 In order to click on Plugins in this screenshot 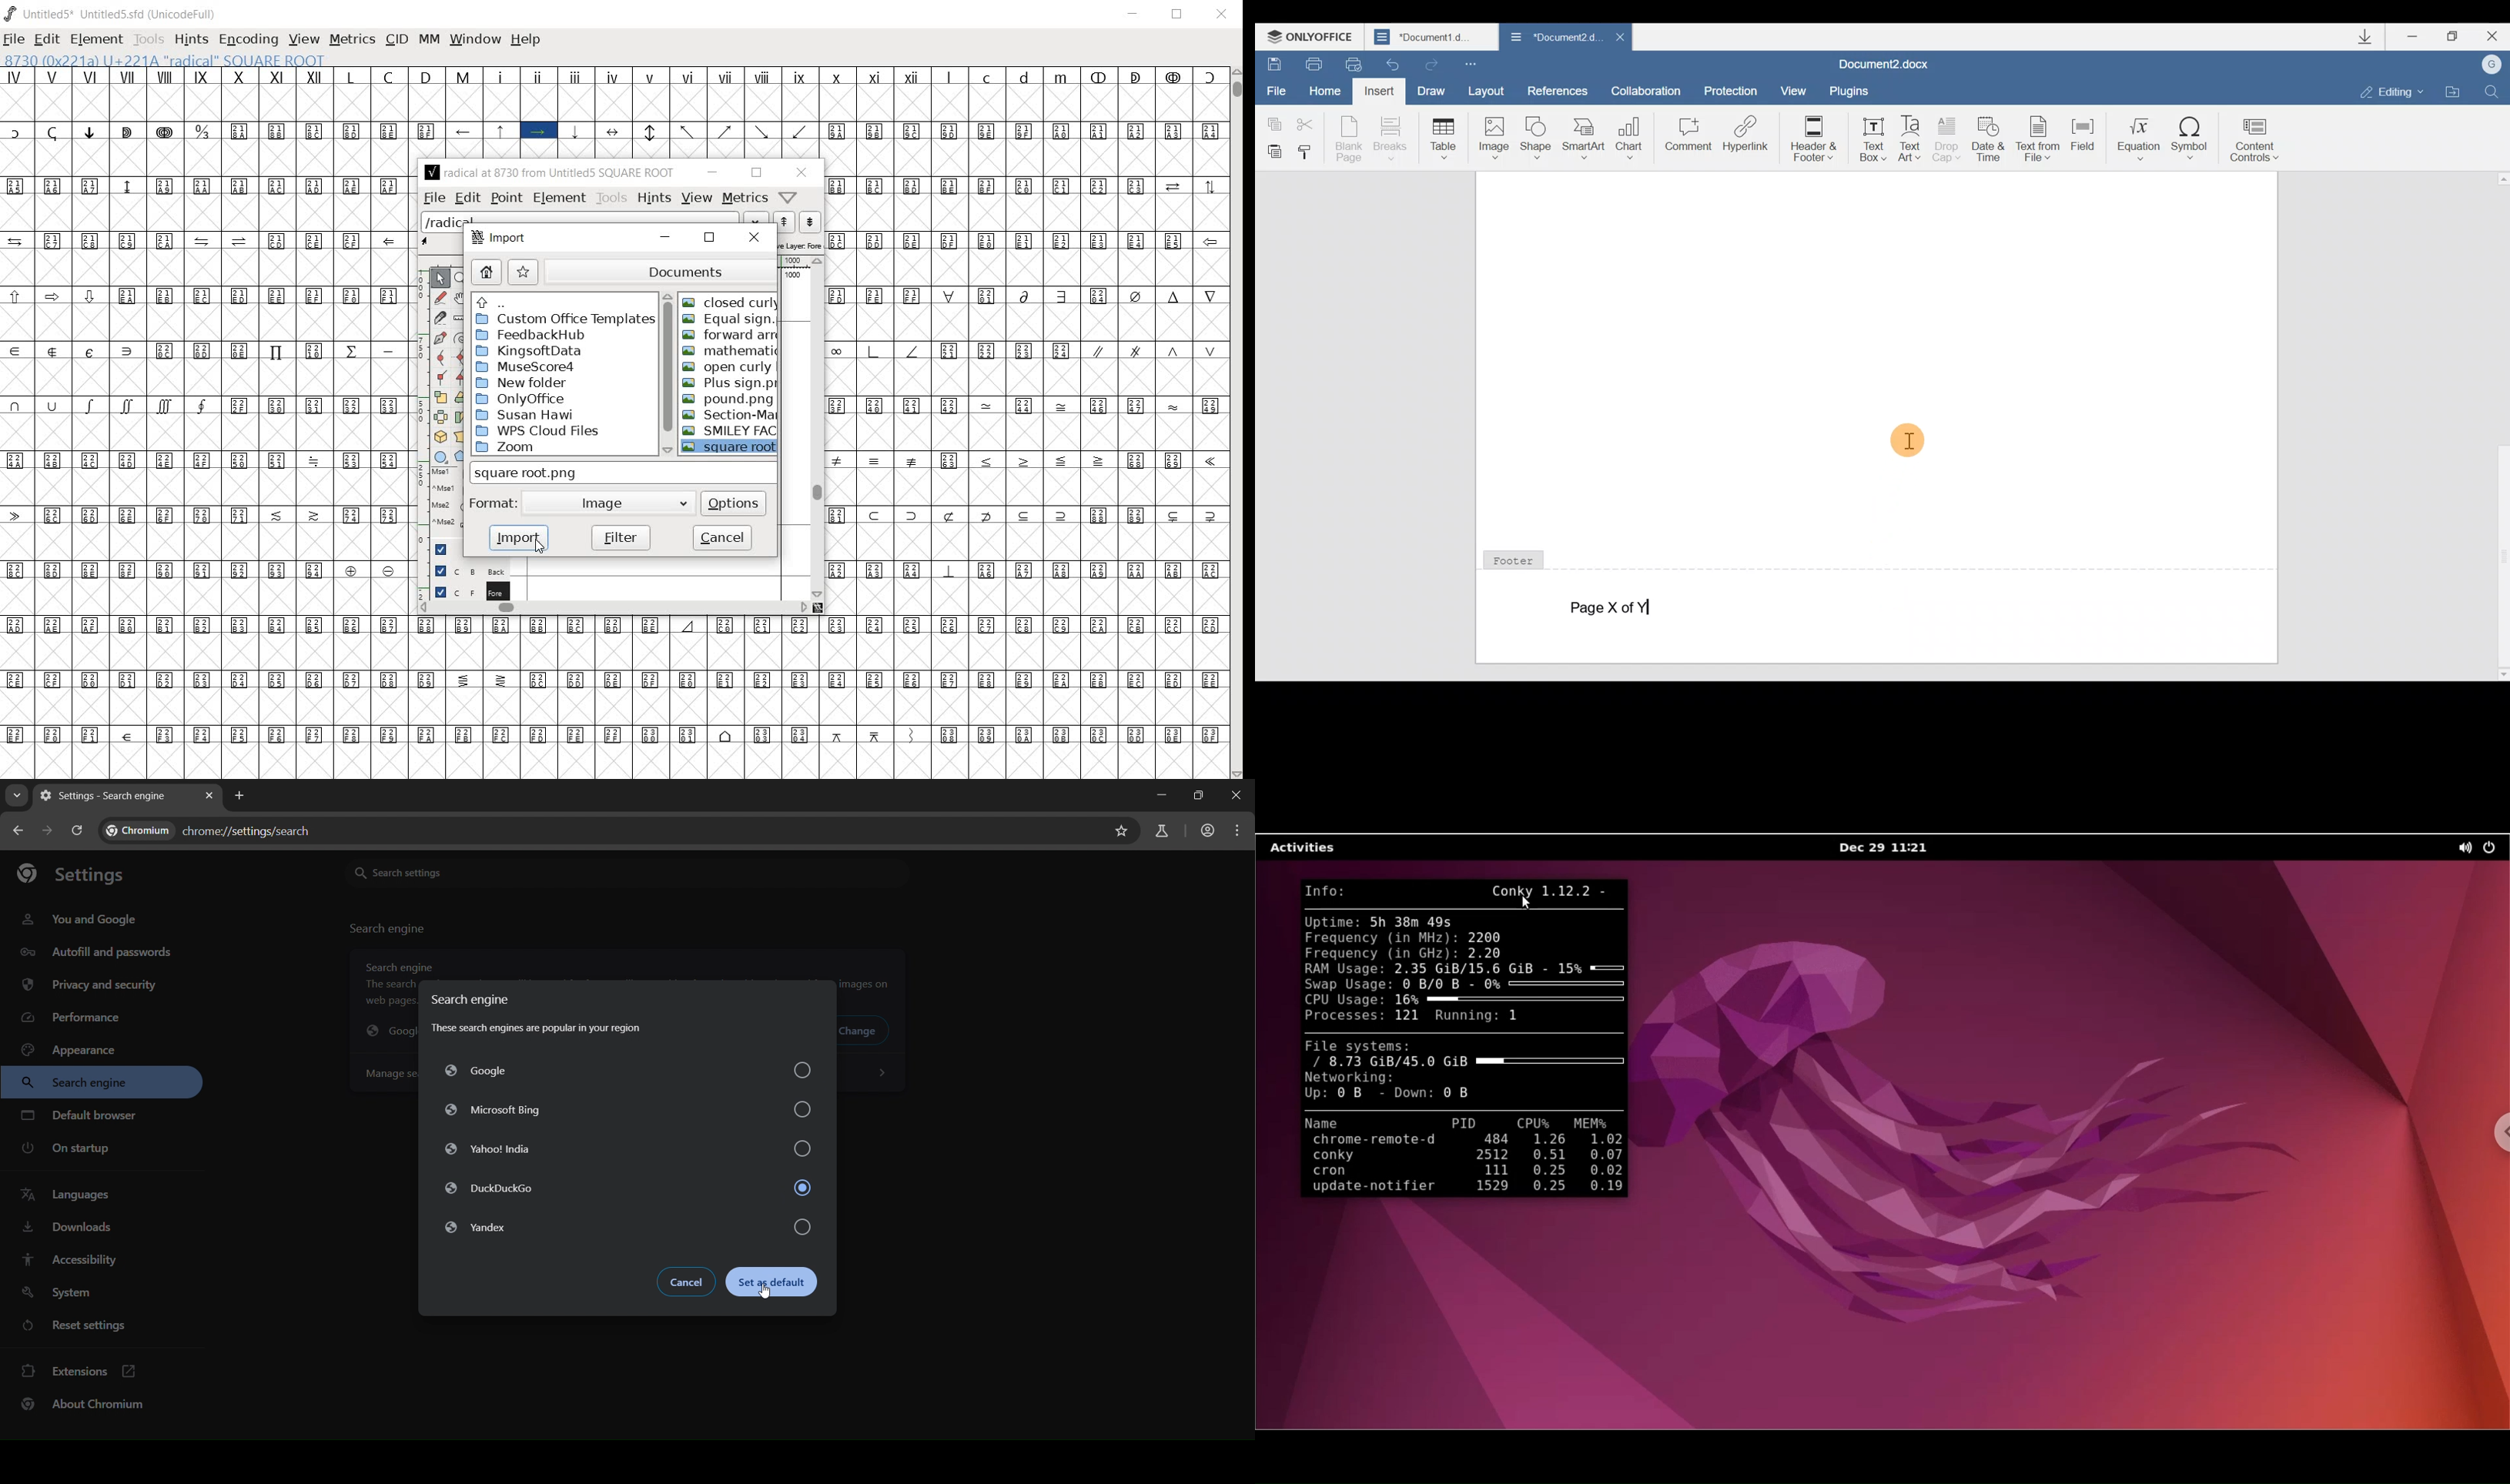, I will do `click(1859, 89)`.